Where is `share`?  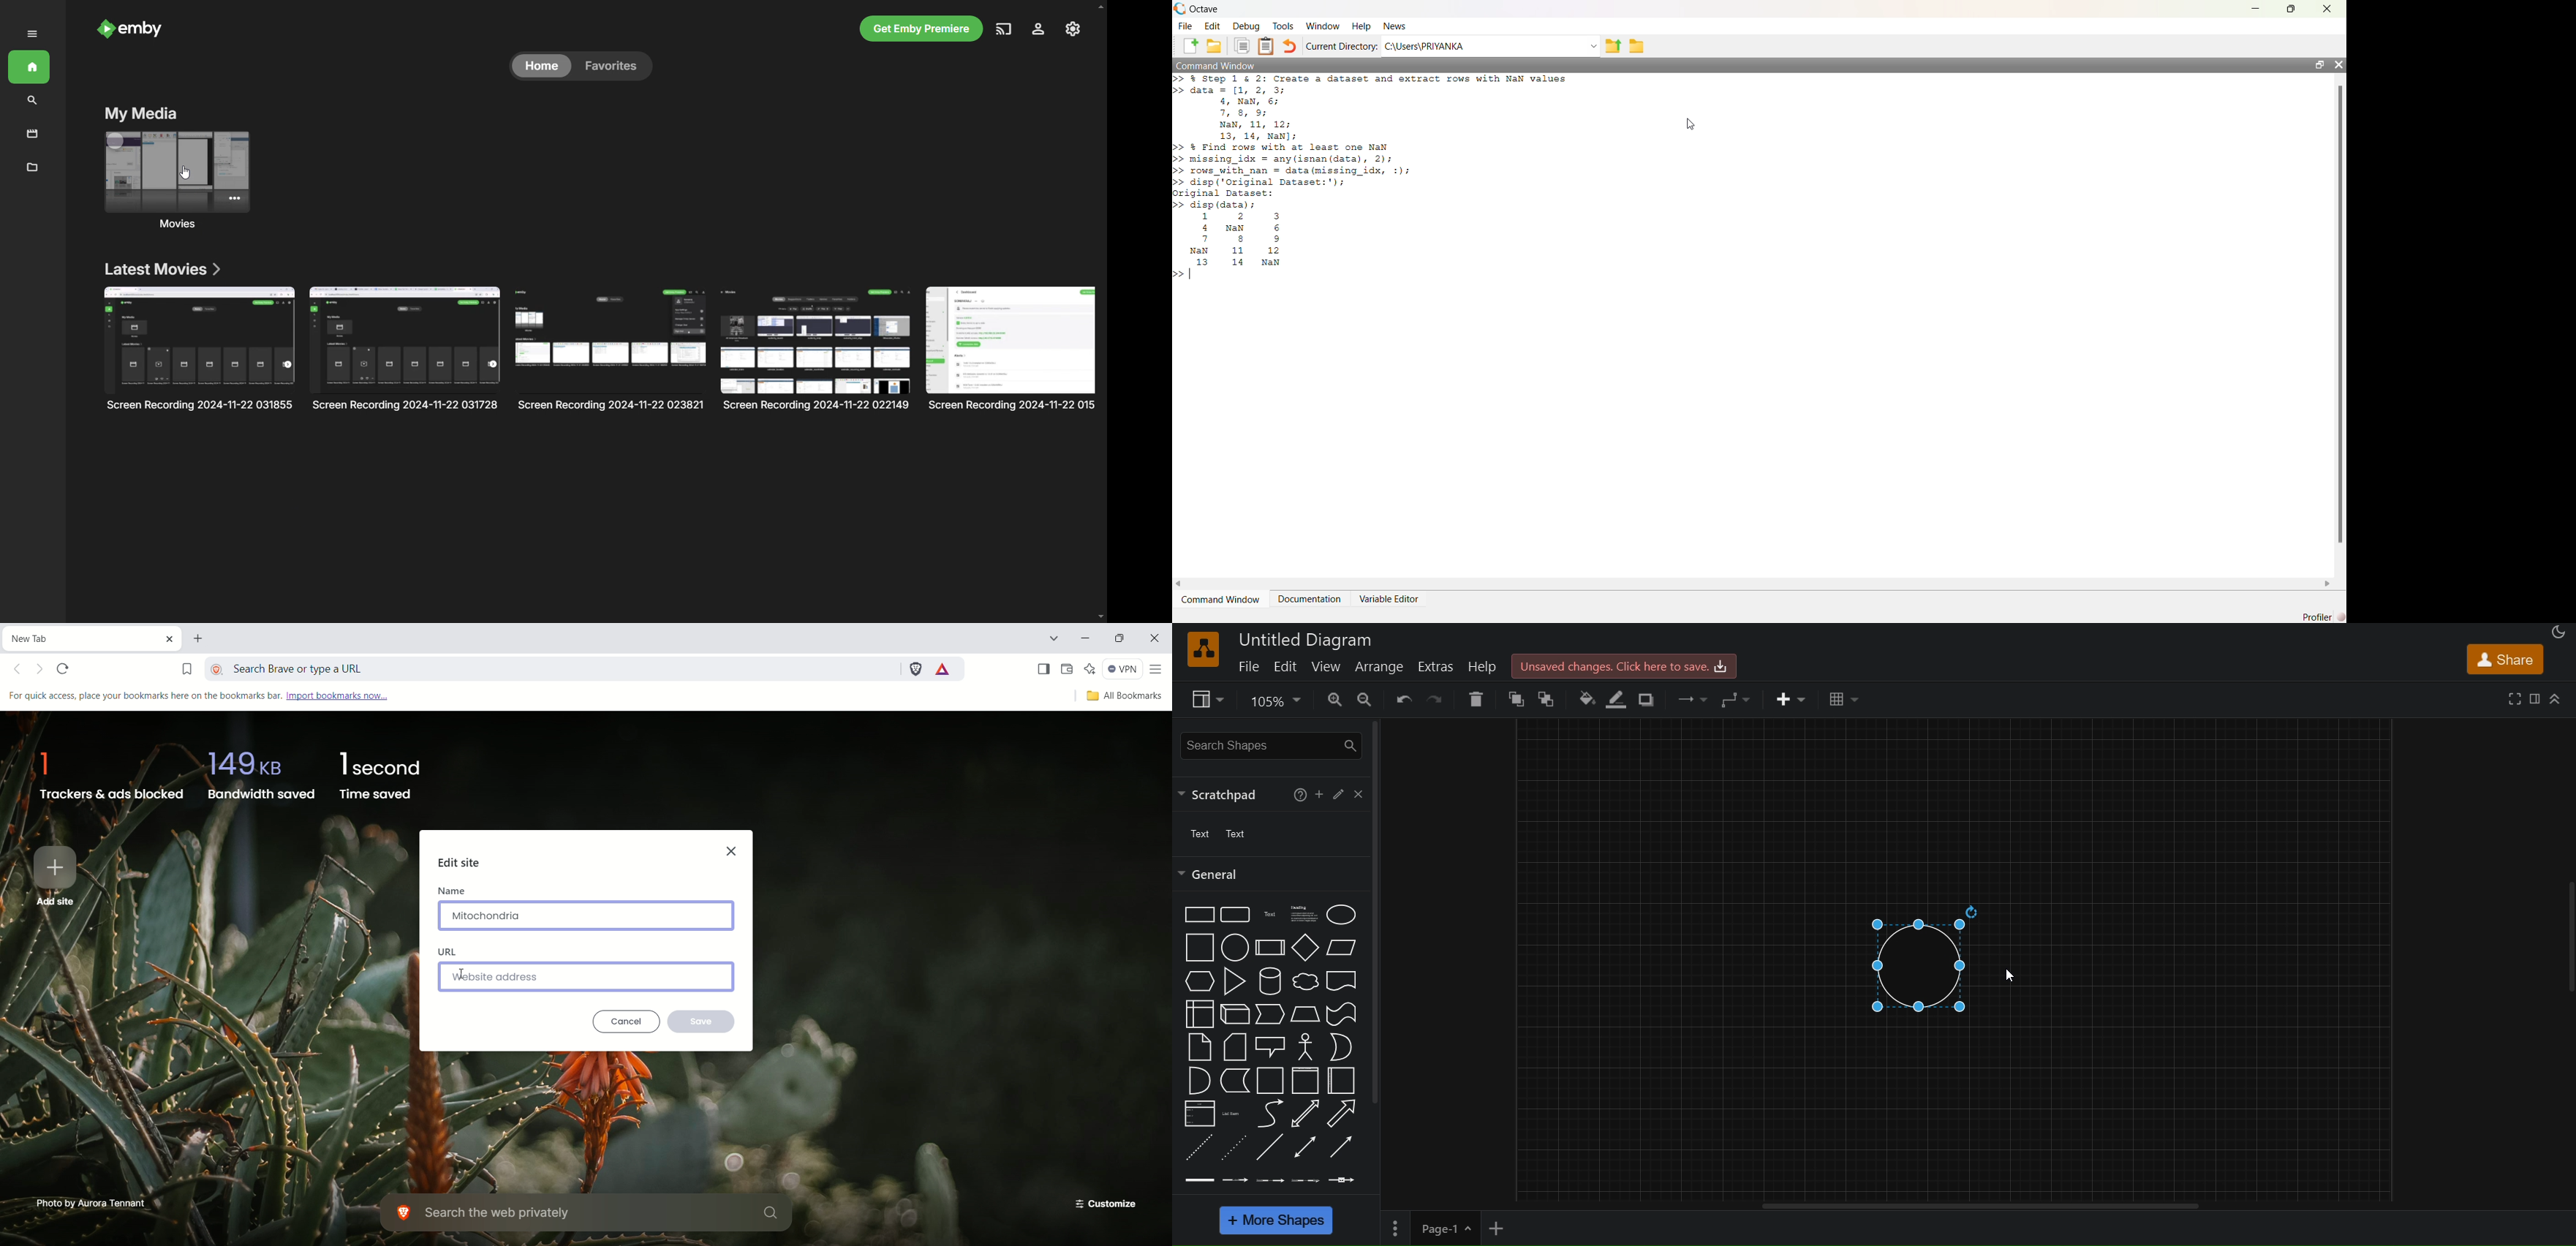 share is located at coordinates (2503, 658).